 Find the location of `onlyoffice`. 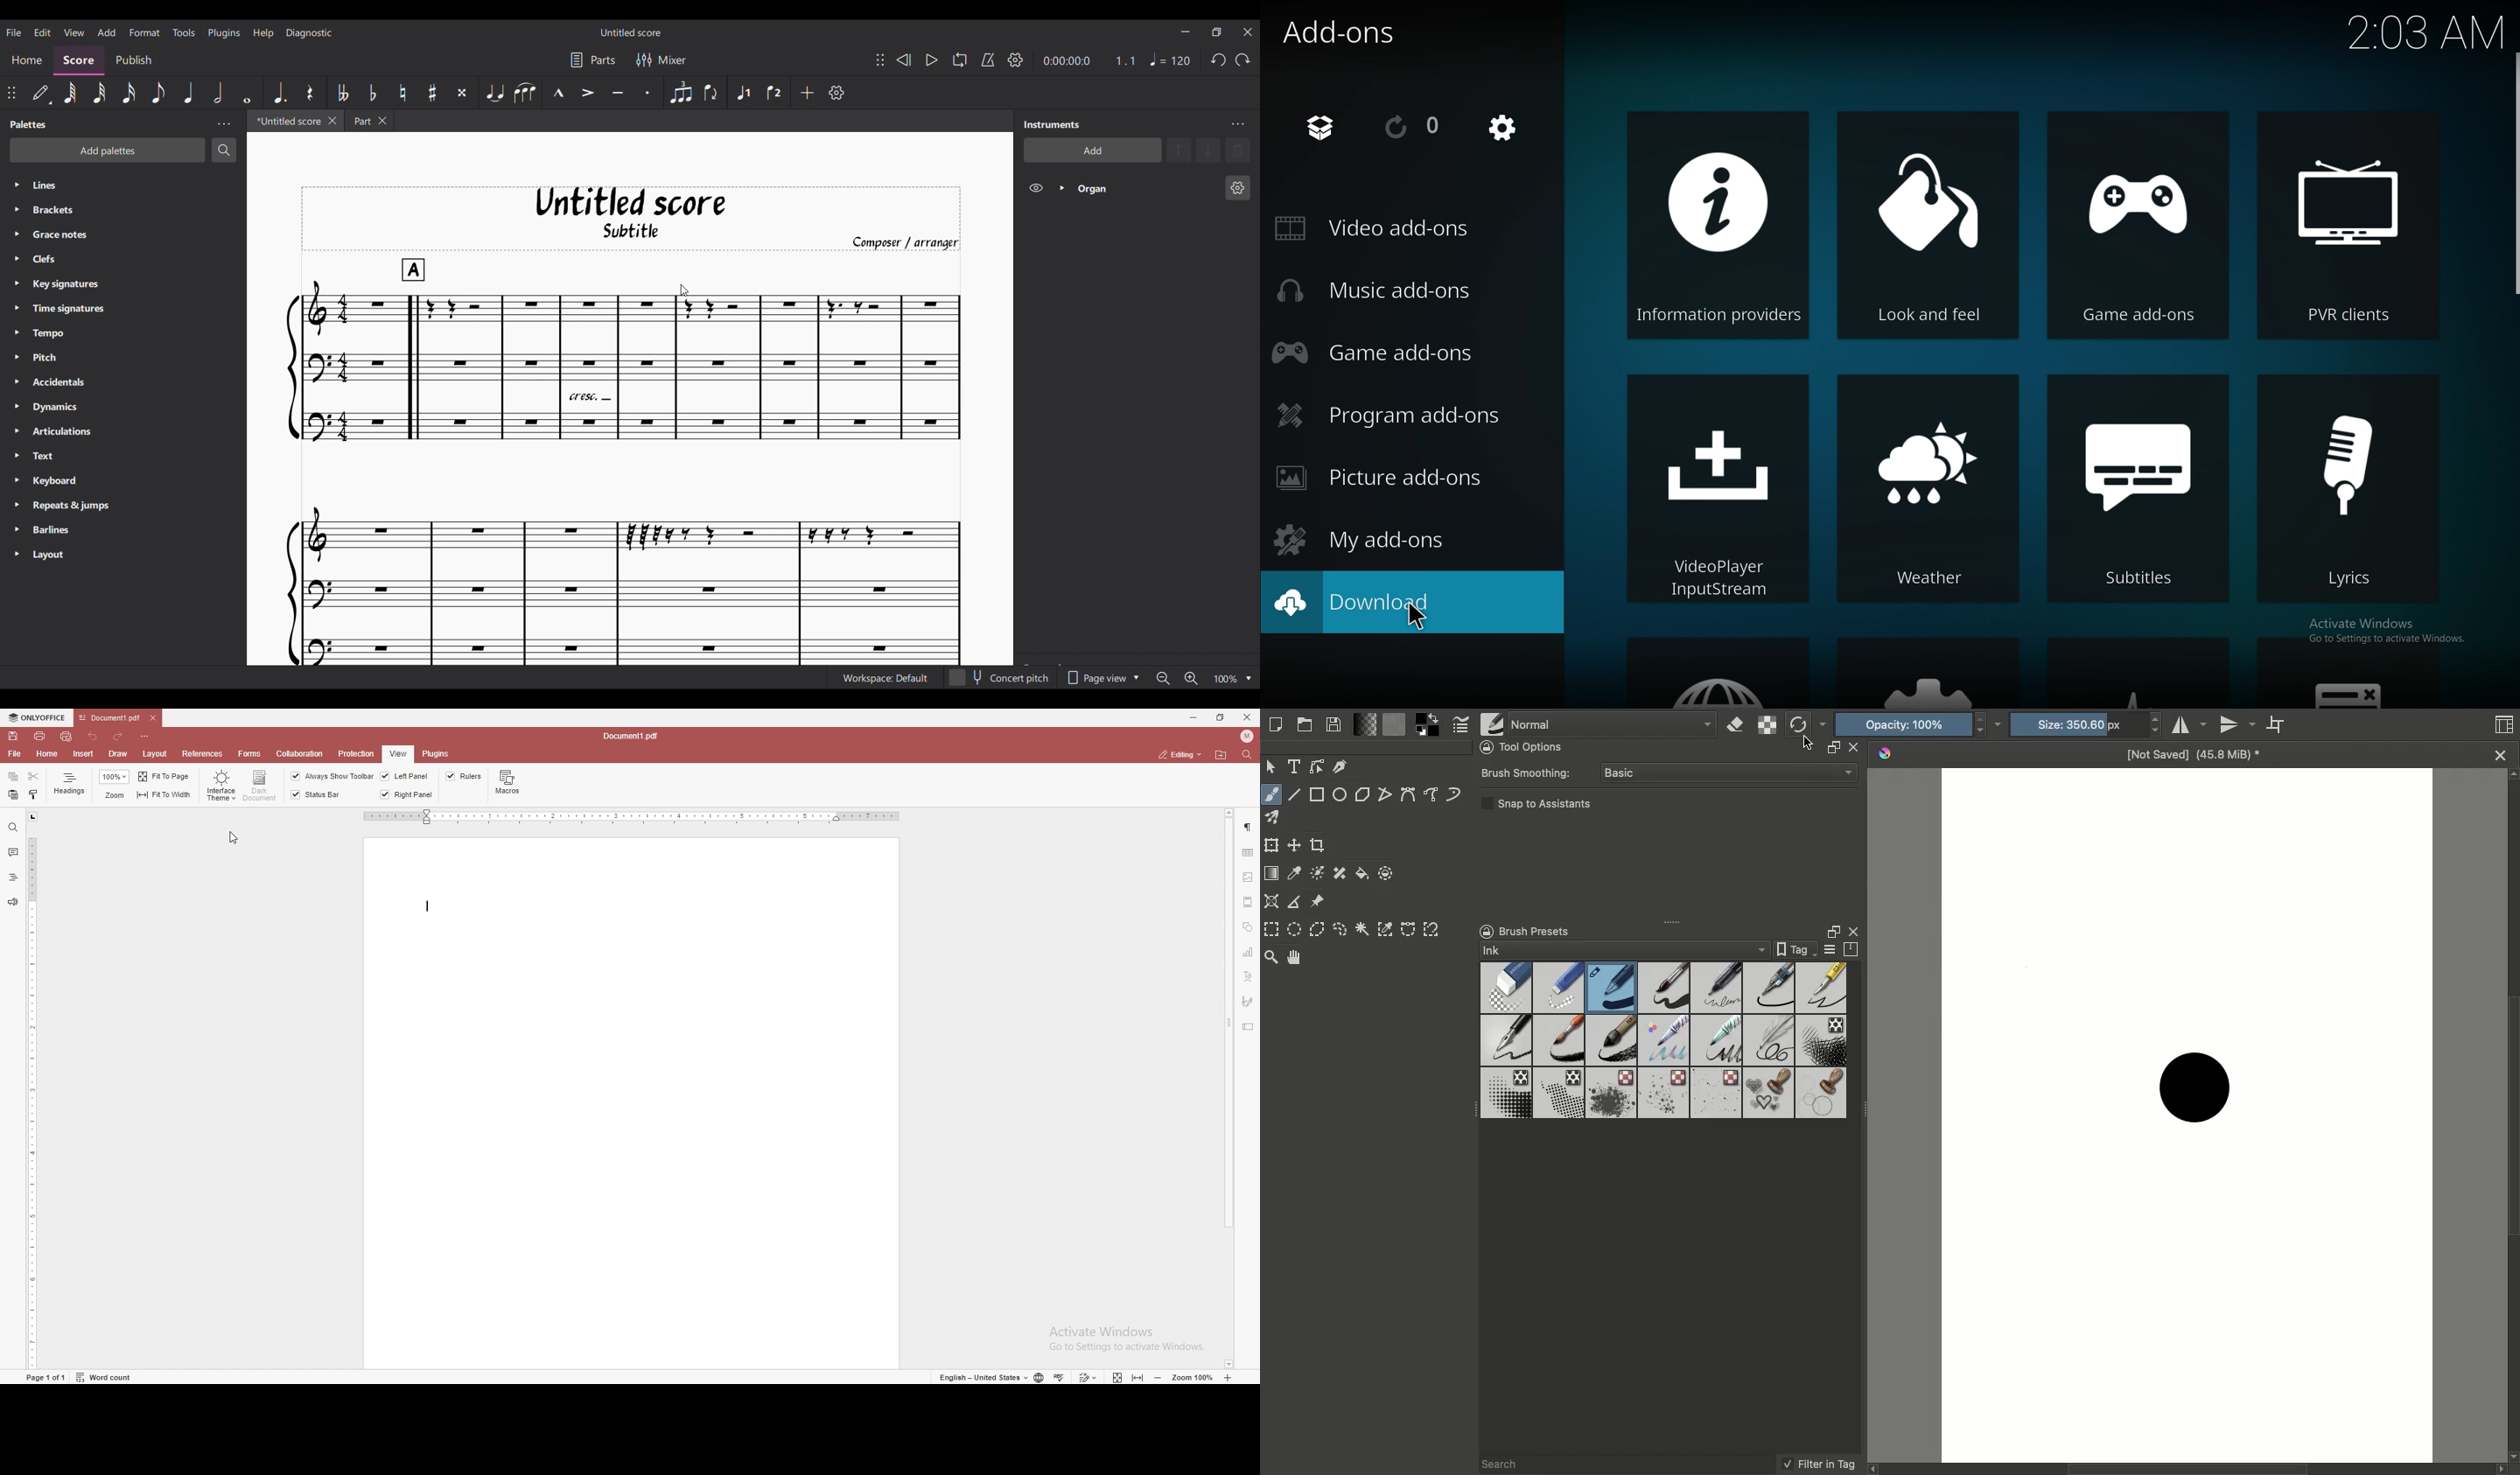

onlyoffice is located at coordinates (37, 717).